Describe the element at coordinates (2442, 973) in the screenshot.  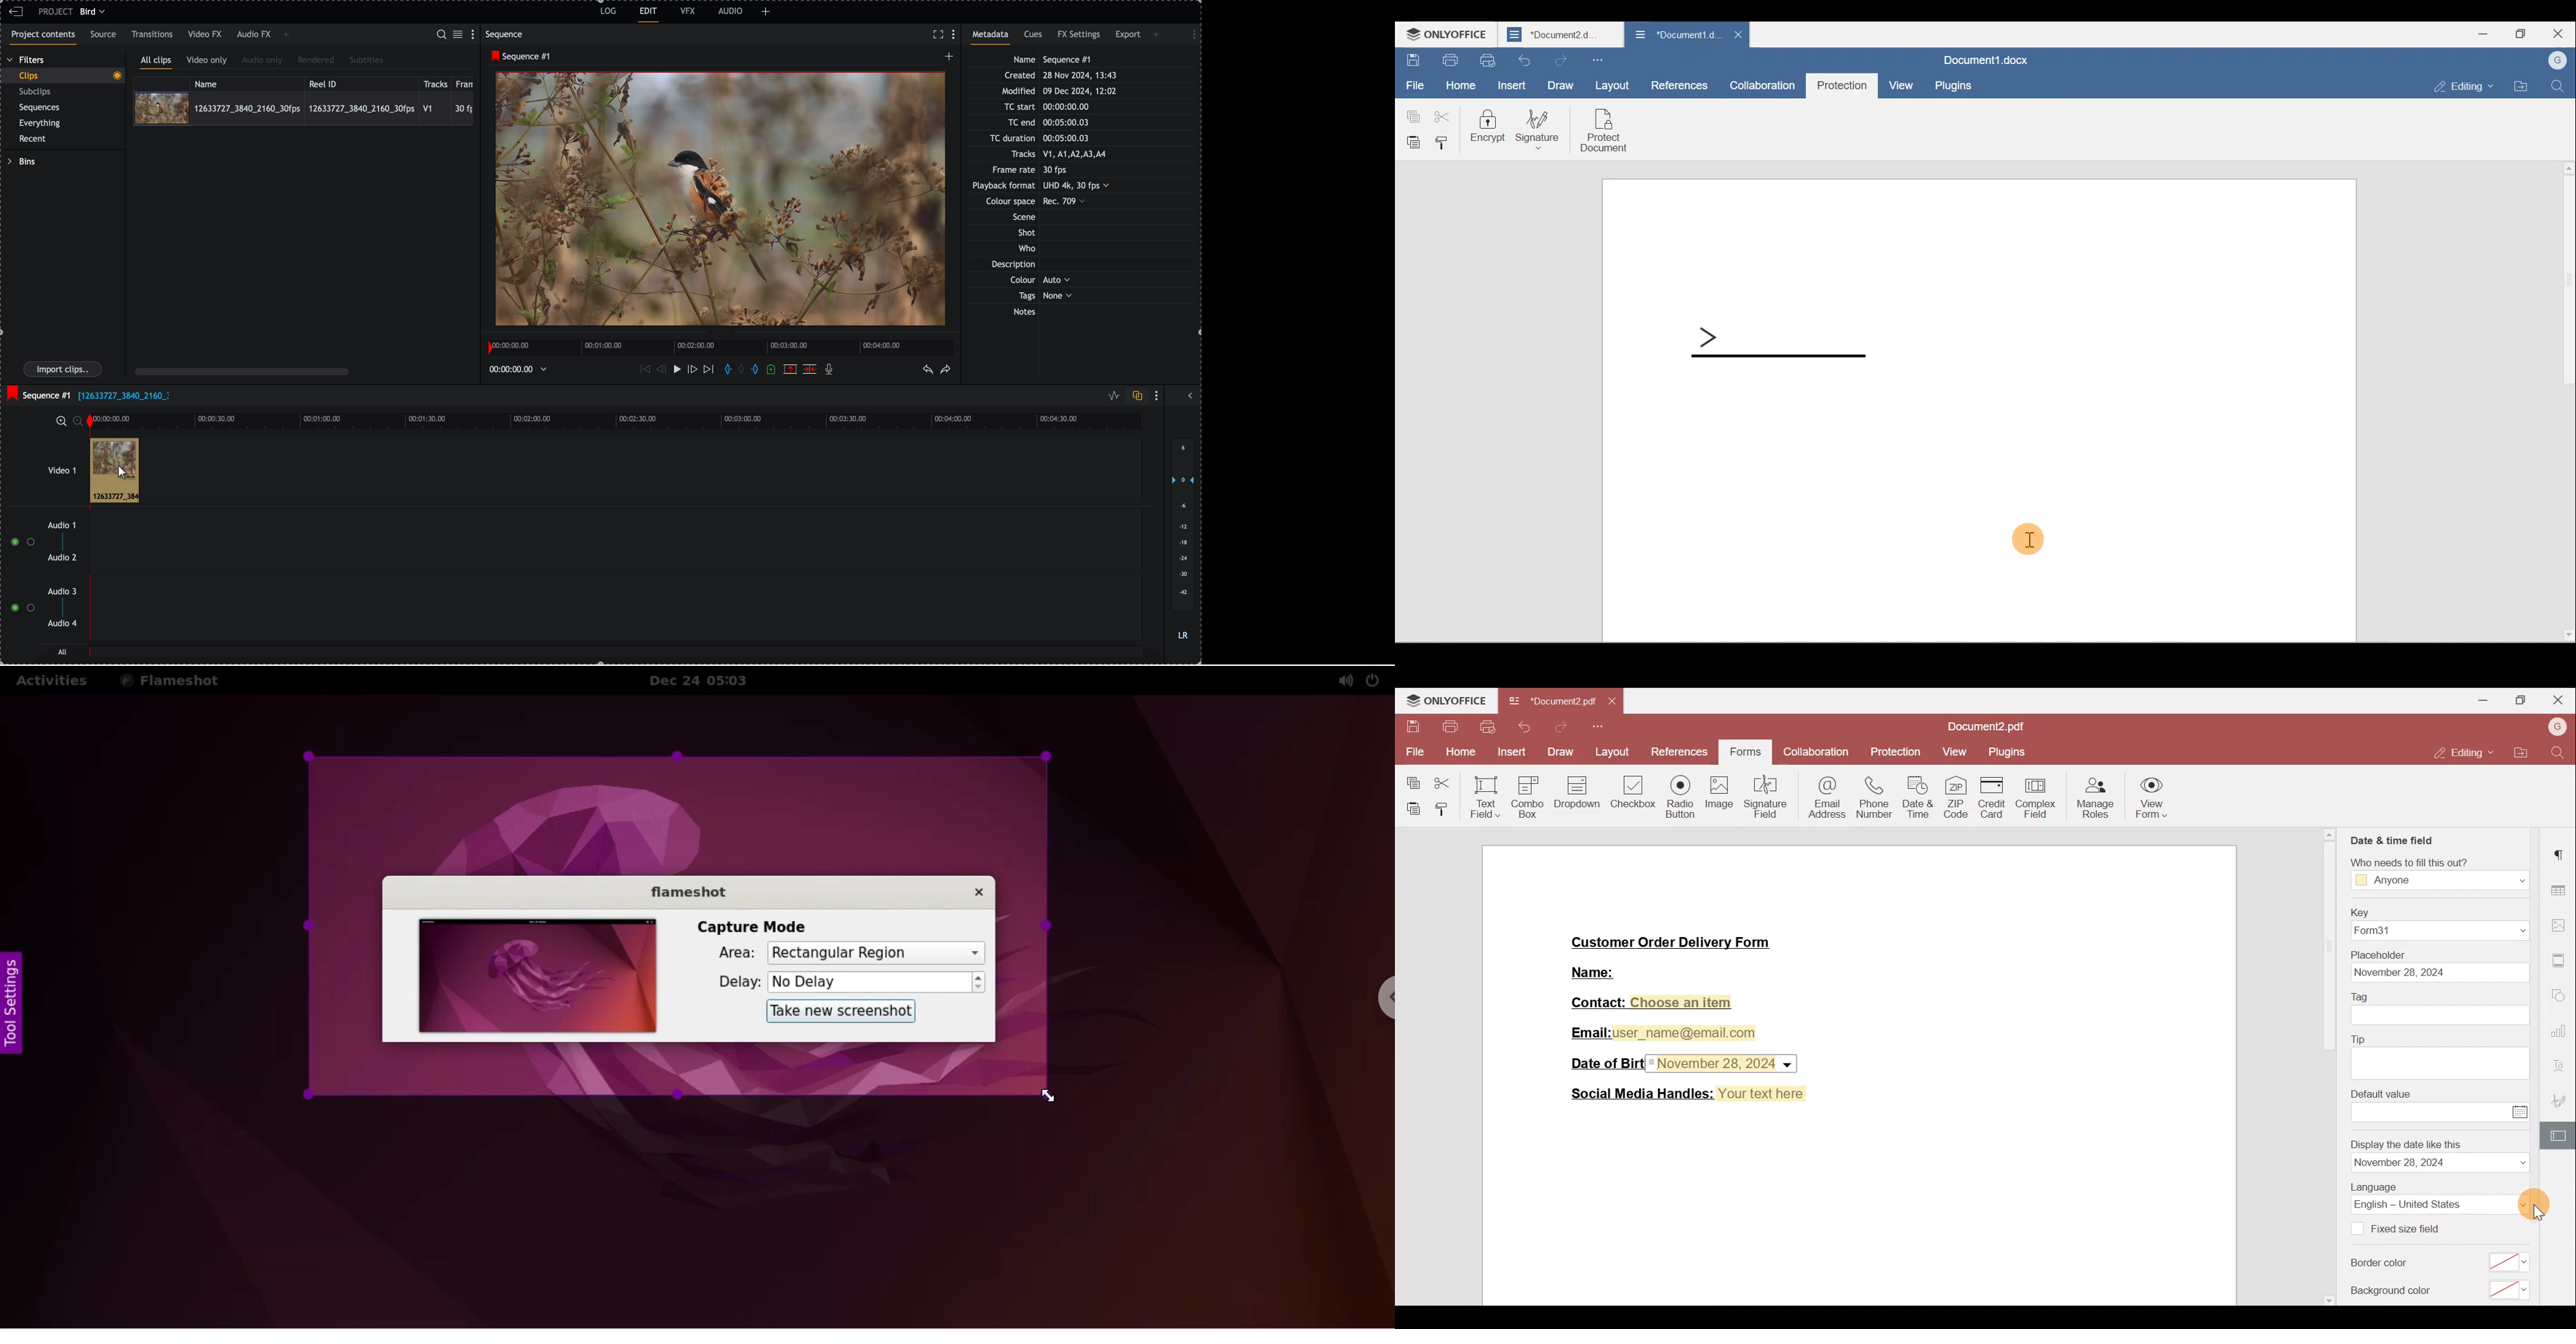
I see `date` at that location.